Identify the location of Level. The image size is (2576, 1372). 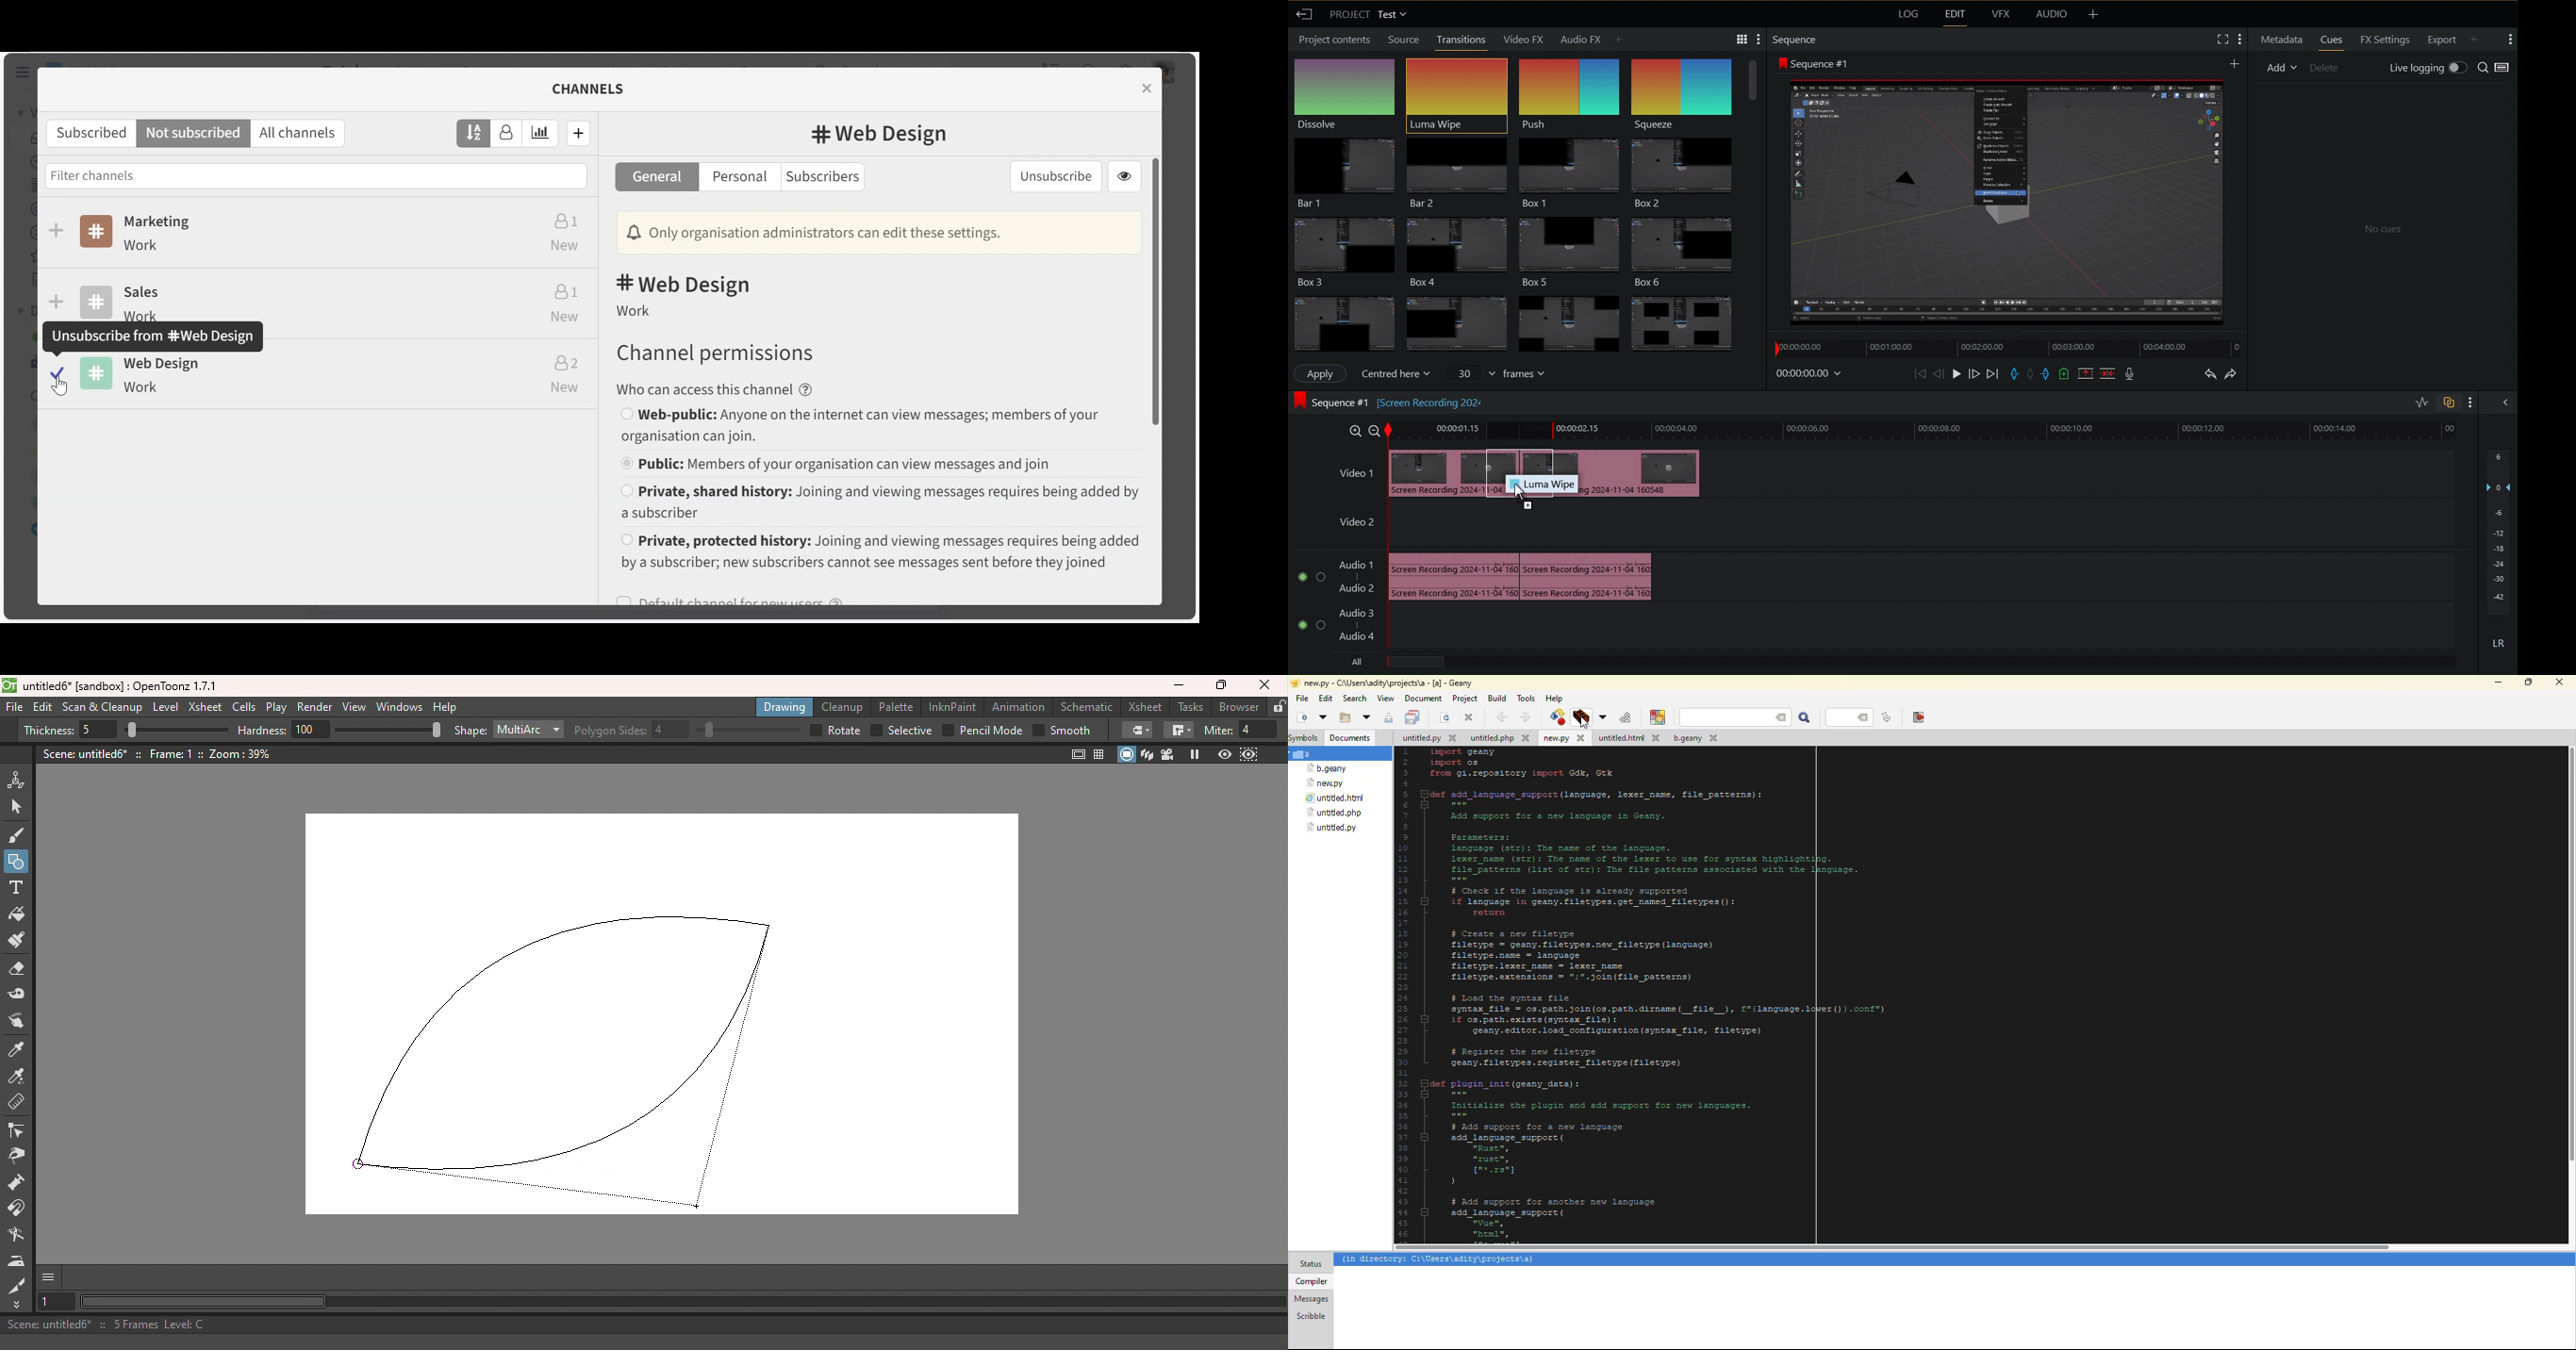
(165, 707).